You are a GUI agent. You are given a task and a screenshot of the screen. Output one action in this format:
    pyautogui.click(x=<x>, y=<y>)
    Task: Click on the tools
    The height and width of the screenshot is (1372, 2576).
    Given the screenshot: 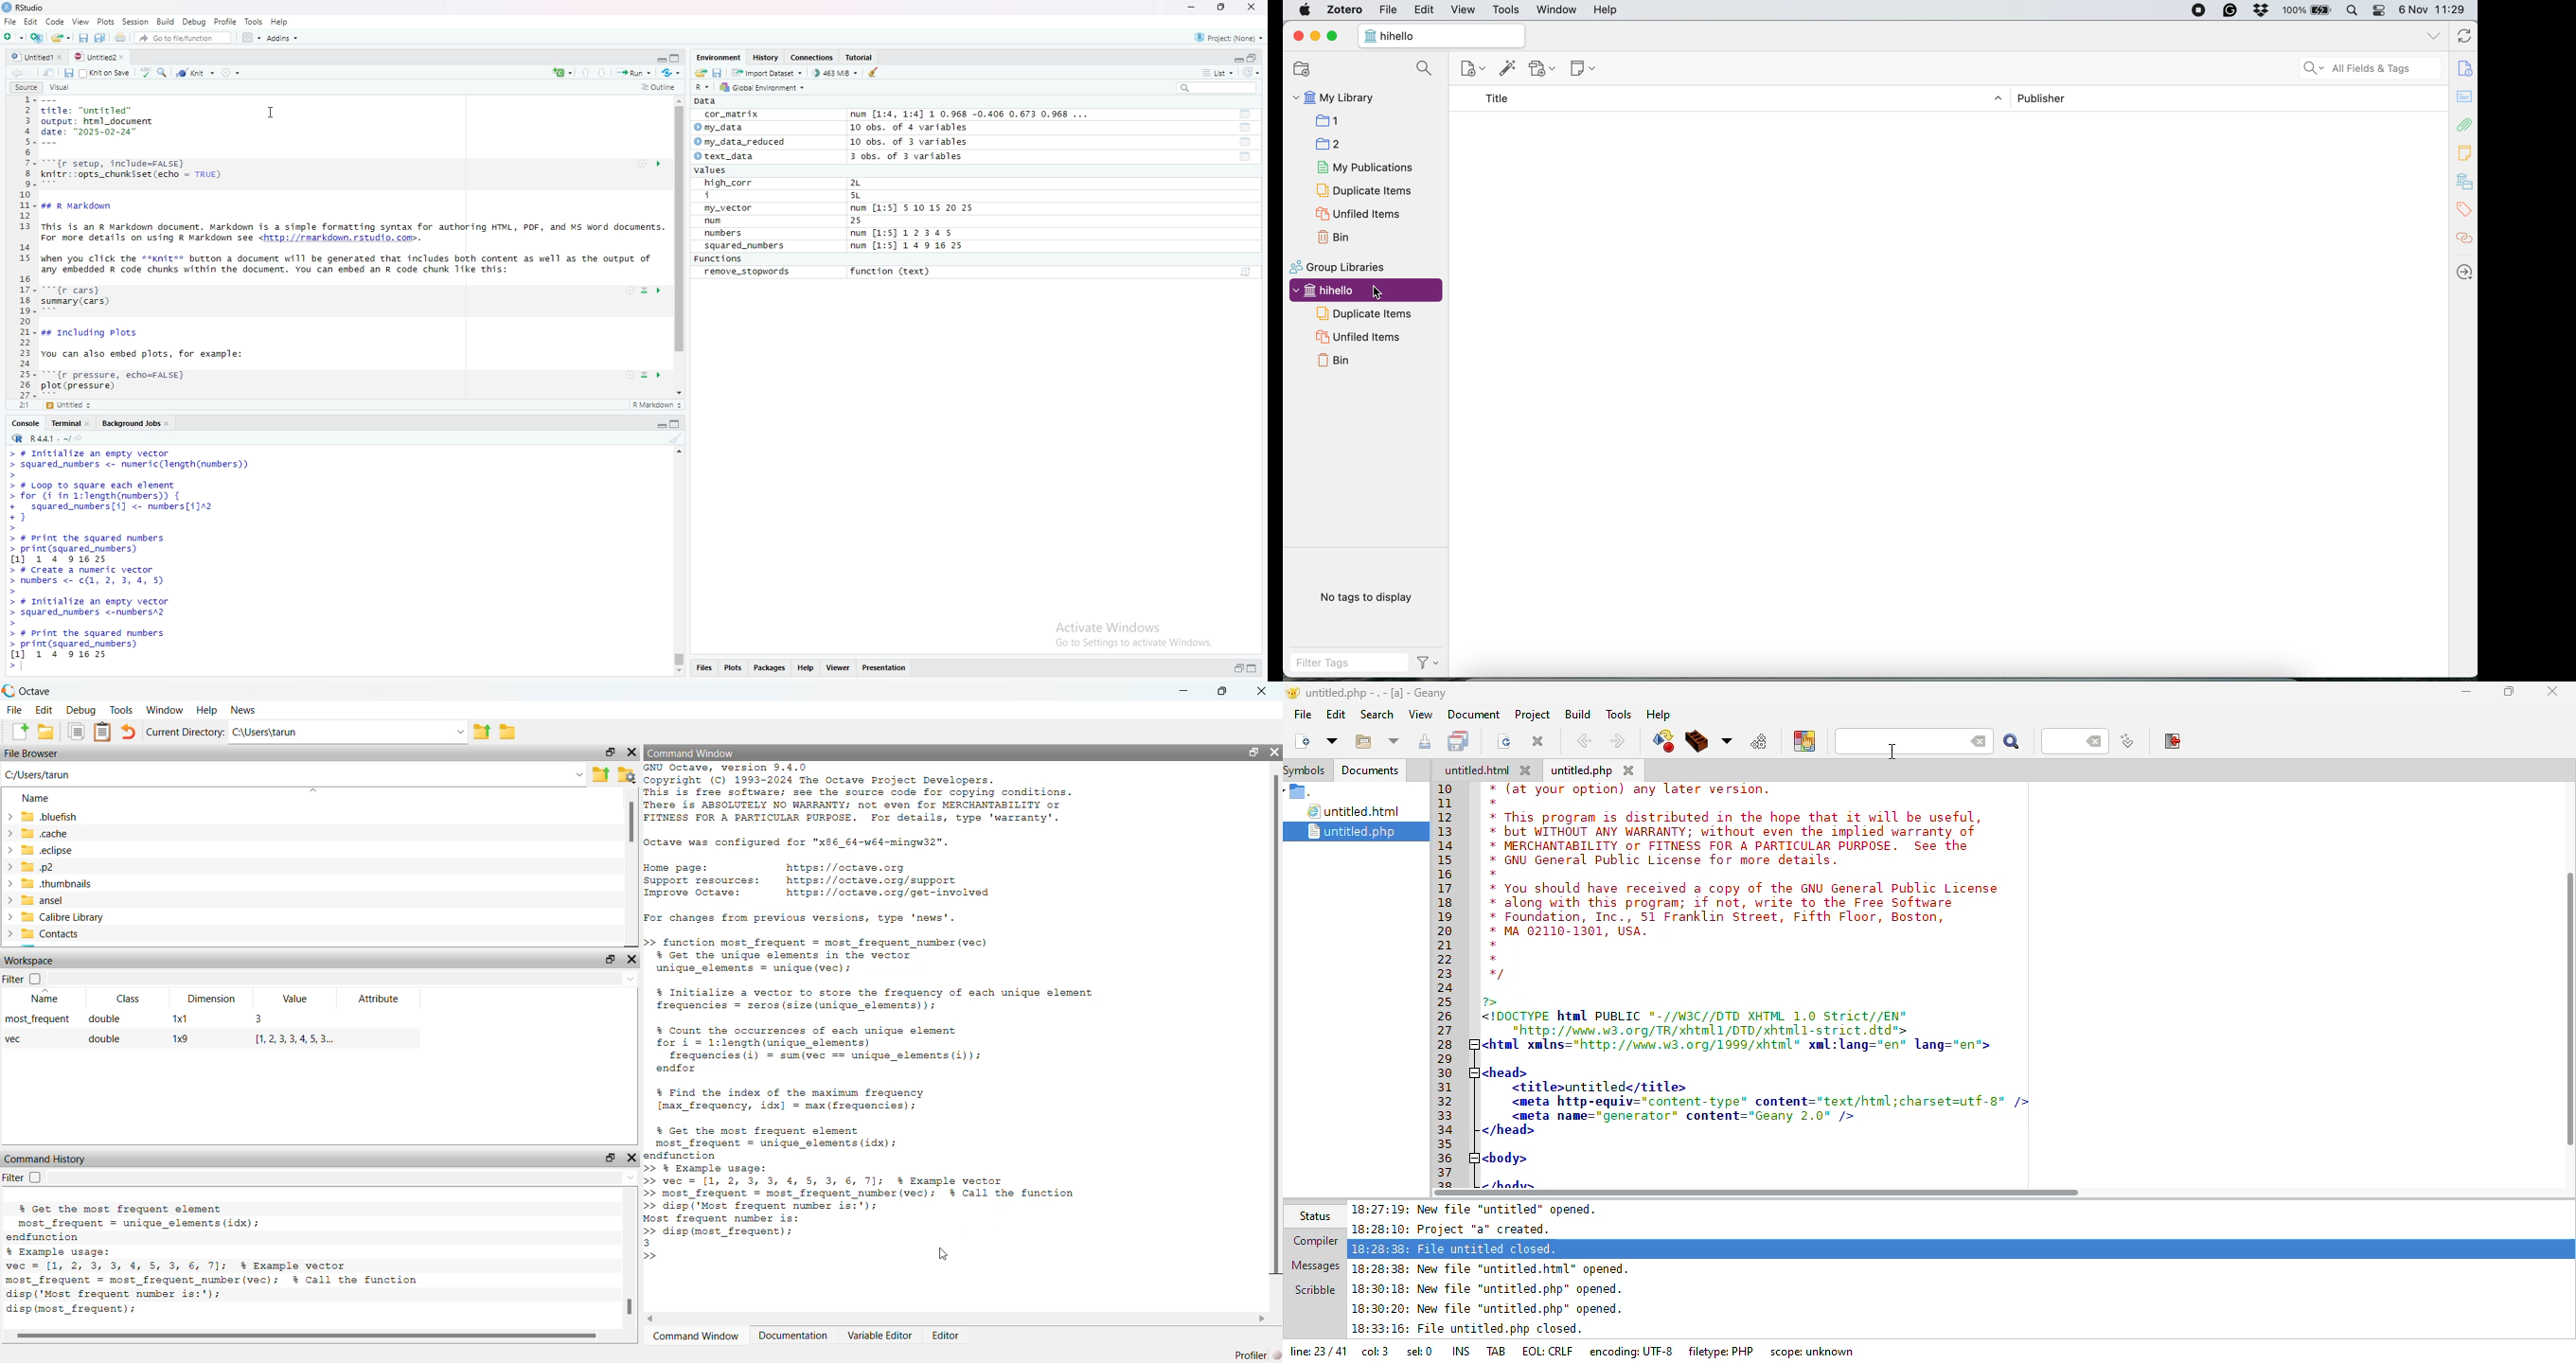 What is the action you would take?
    pyautogui.click(x=1507, y=11)
    